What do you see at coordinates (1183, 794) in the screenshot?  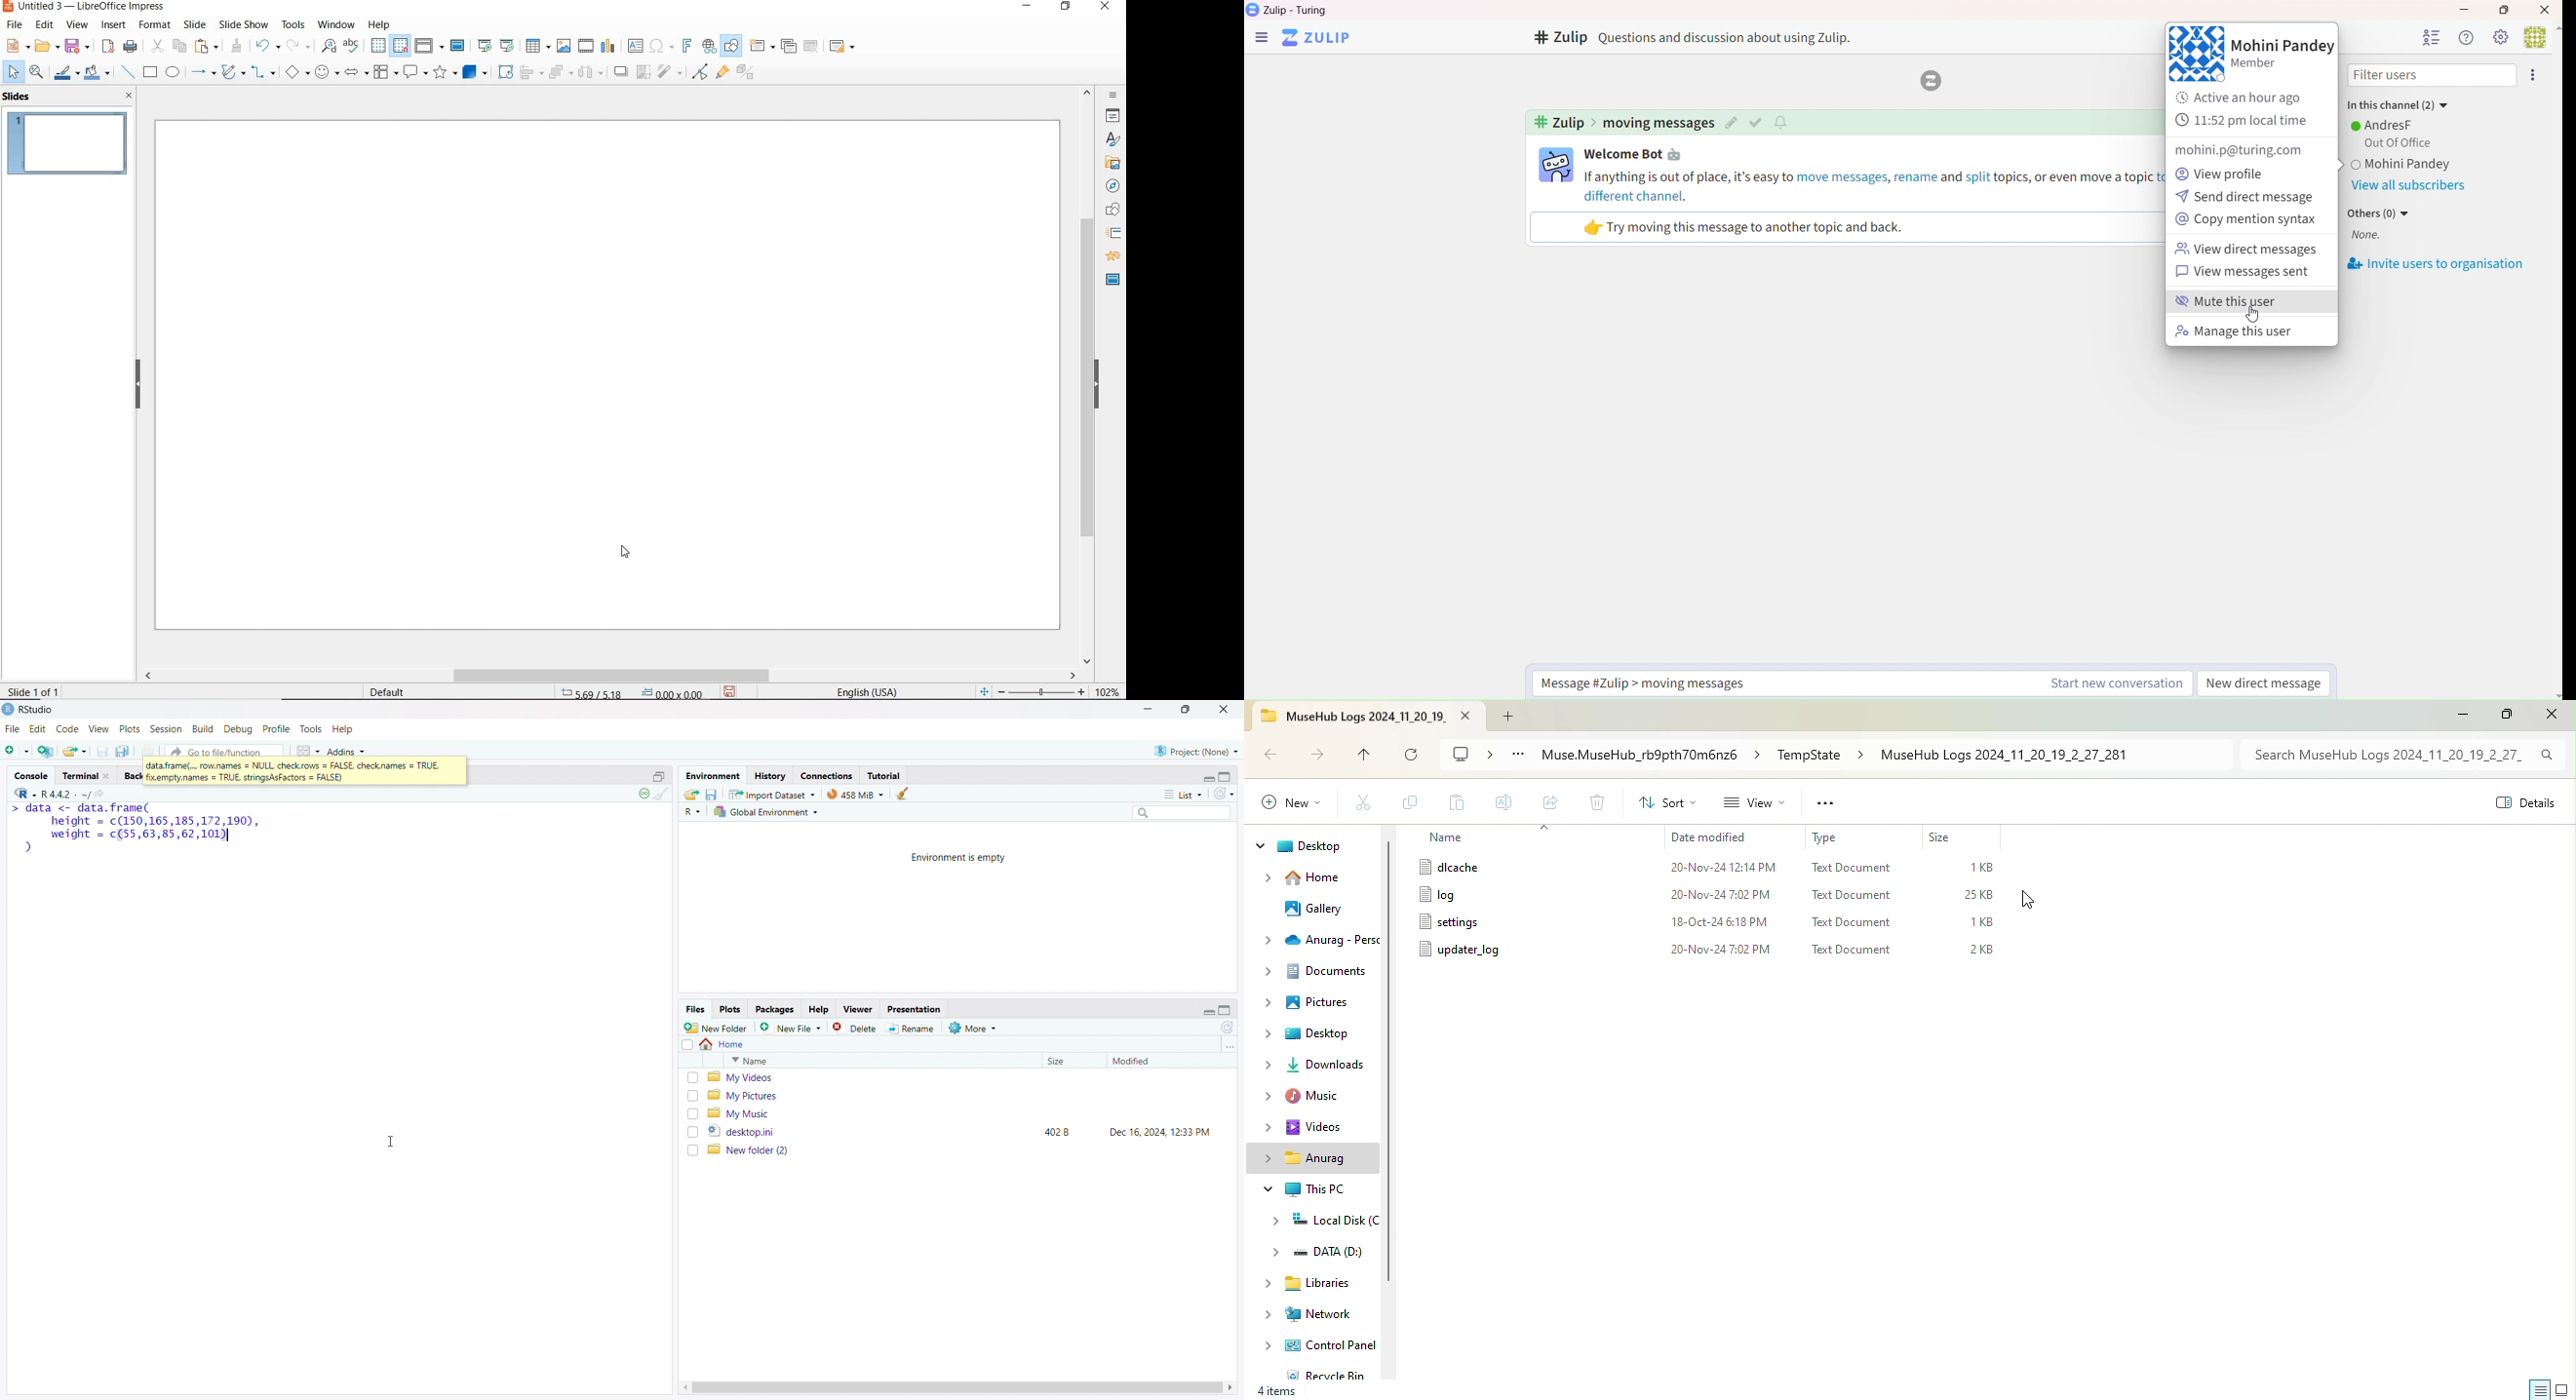 I see `list` at bounding box center [1183, 794].